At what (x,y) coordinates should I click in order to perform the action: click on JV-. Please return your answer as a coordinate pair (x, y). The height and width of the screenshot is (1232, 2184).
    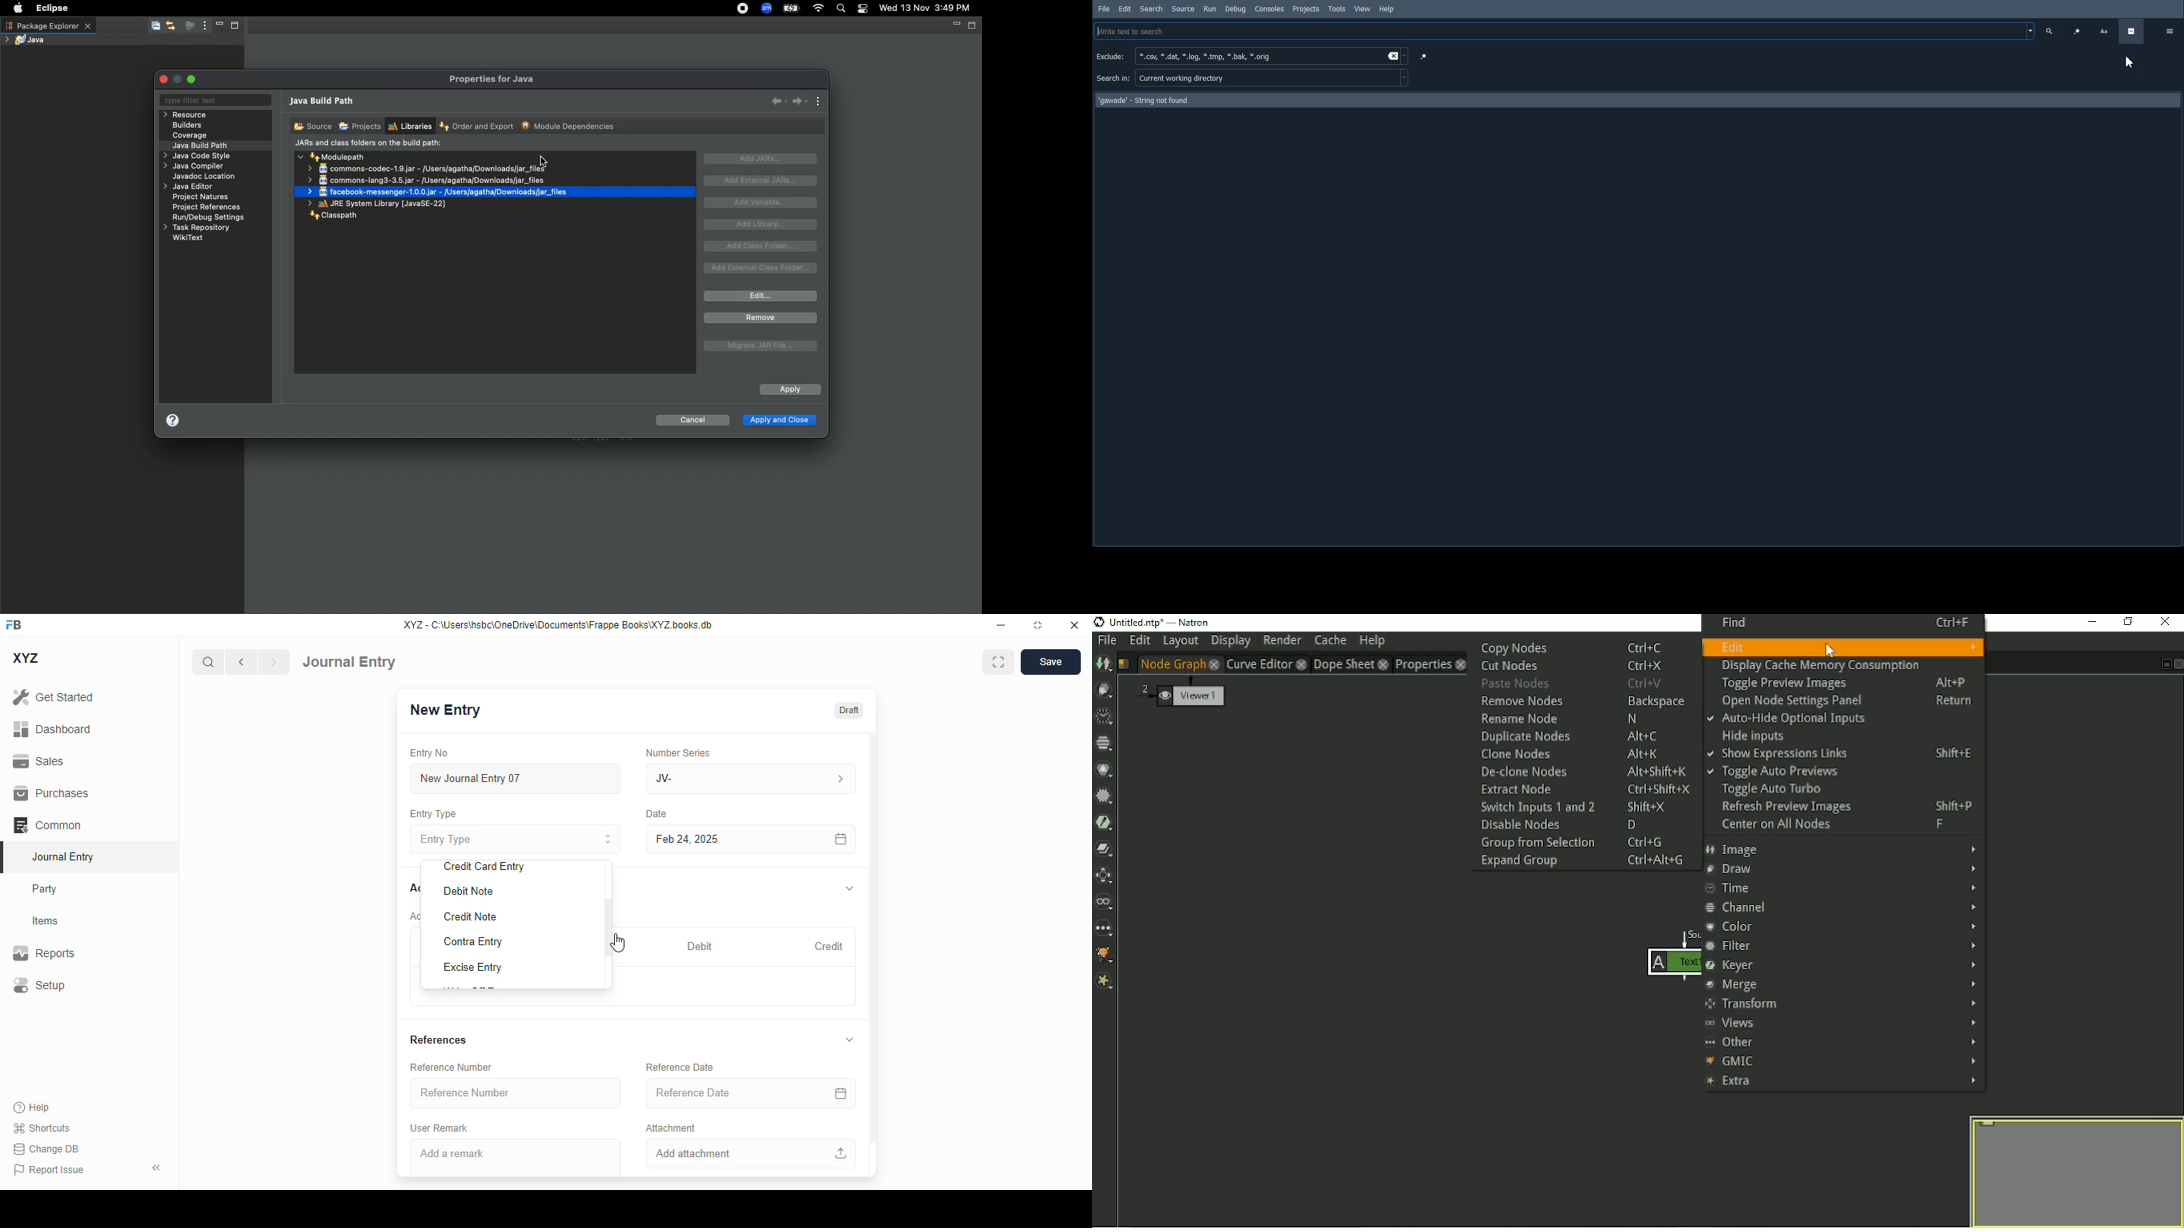
    Looking at the image, I should click on (751, 779).